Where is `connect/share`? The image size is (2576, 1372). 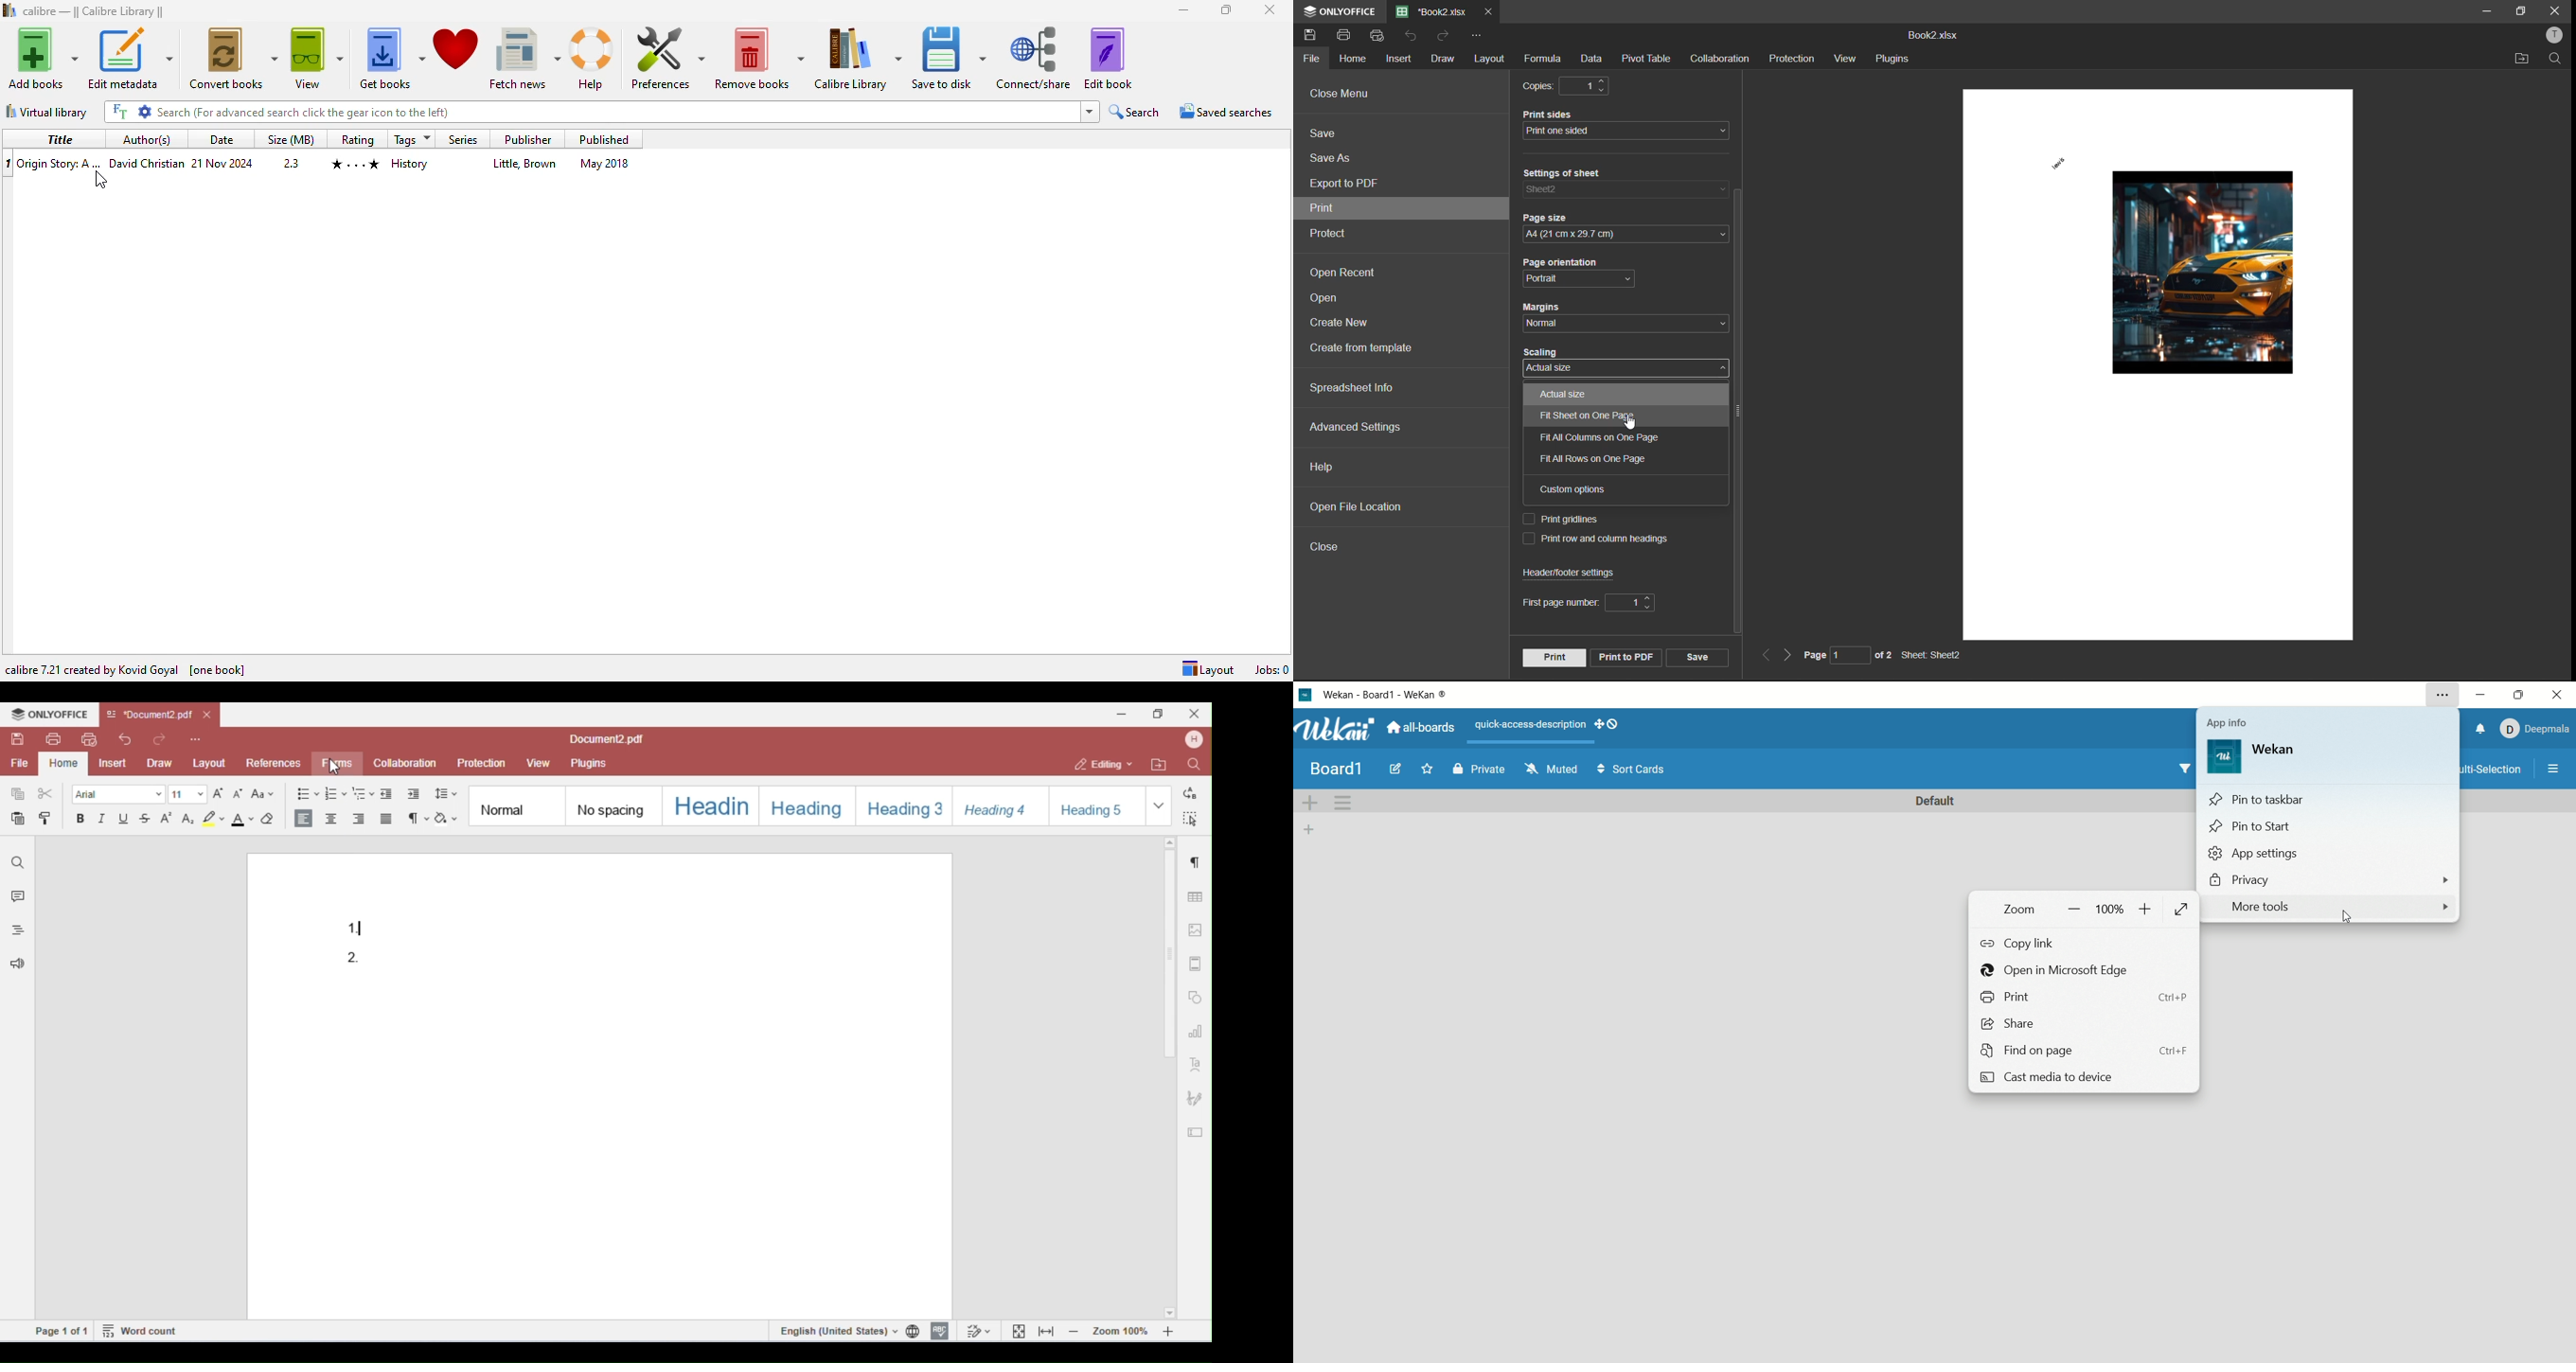 connect/share is located at coordinates (1034, 57).